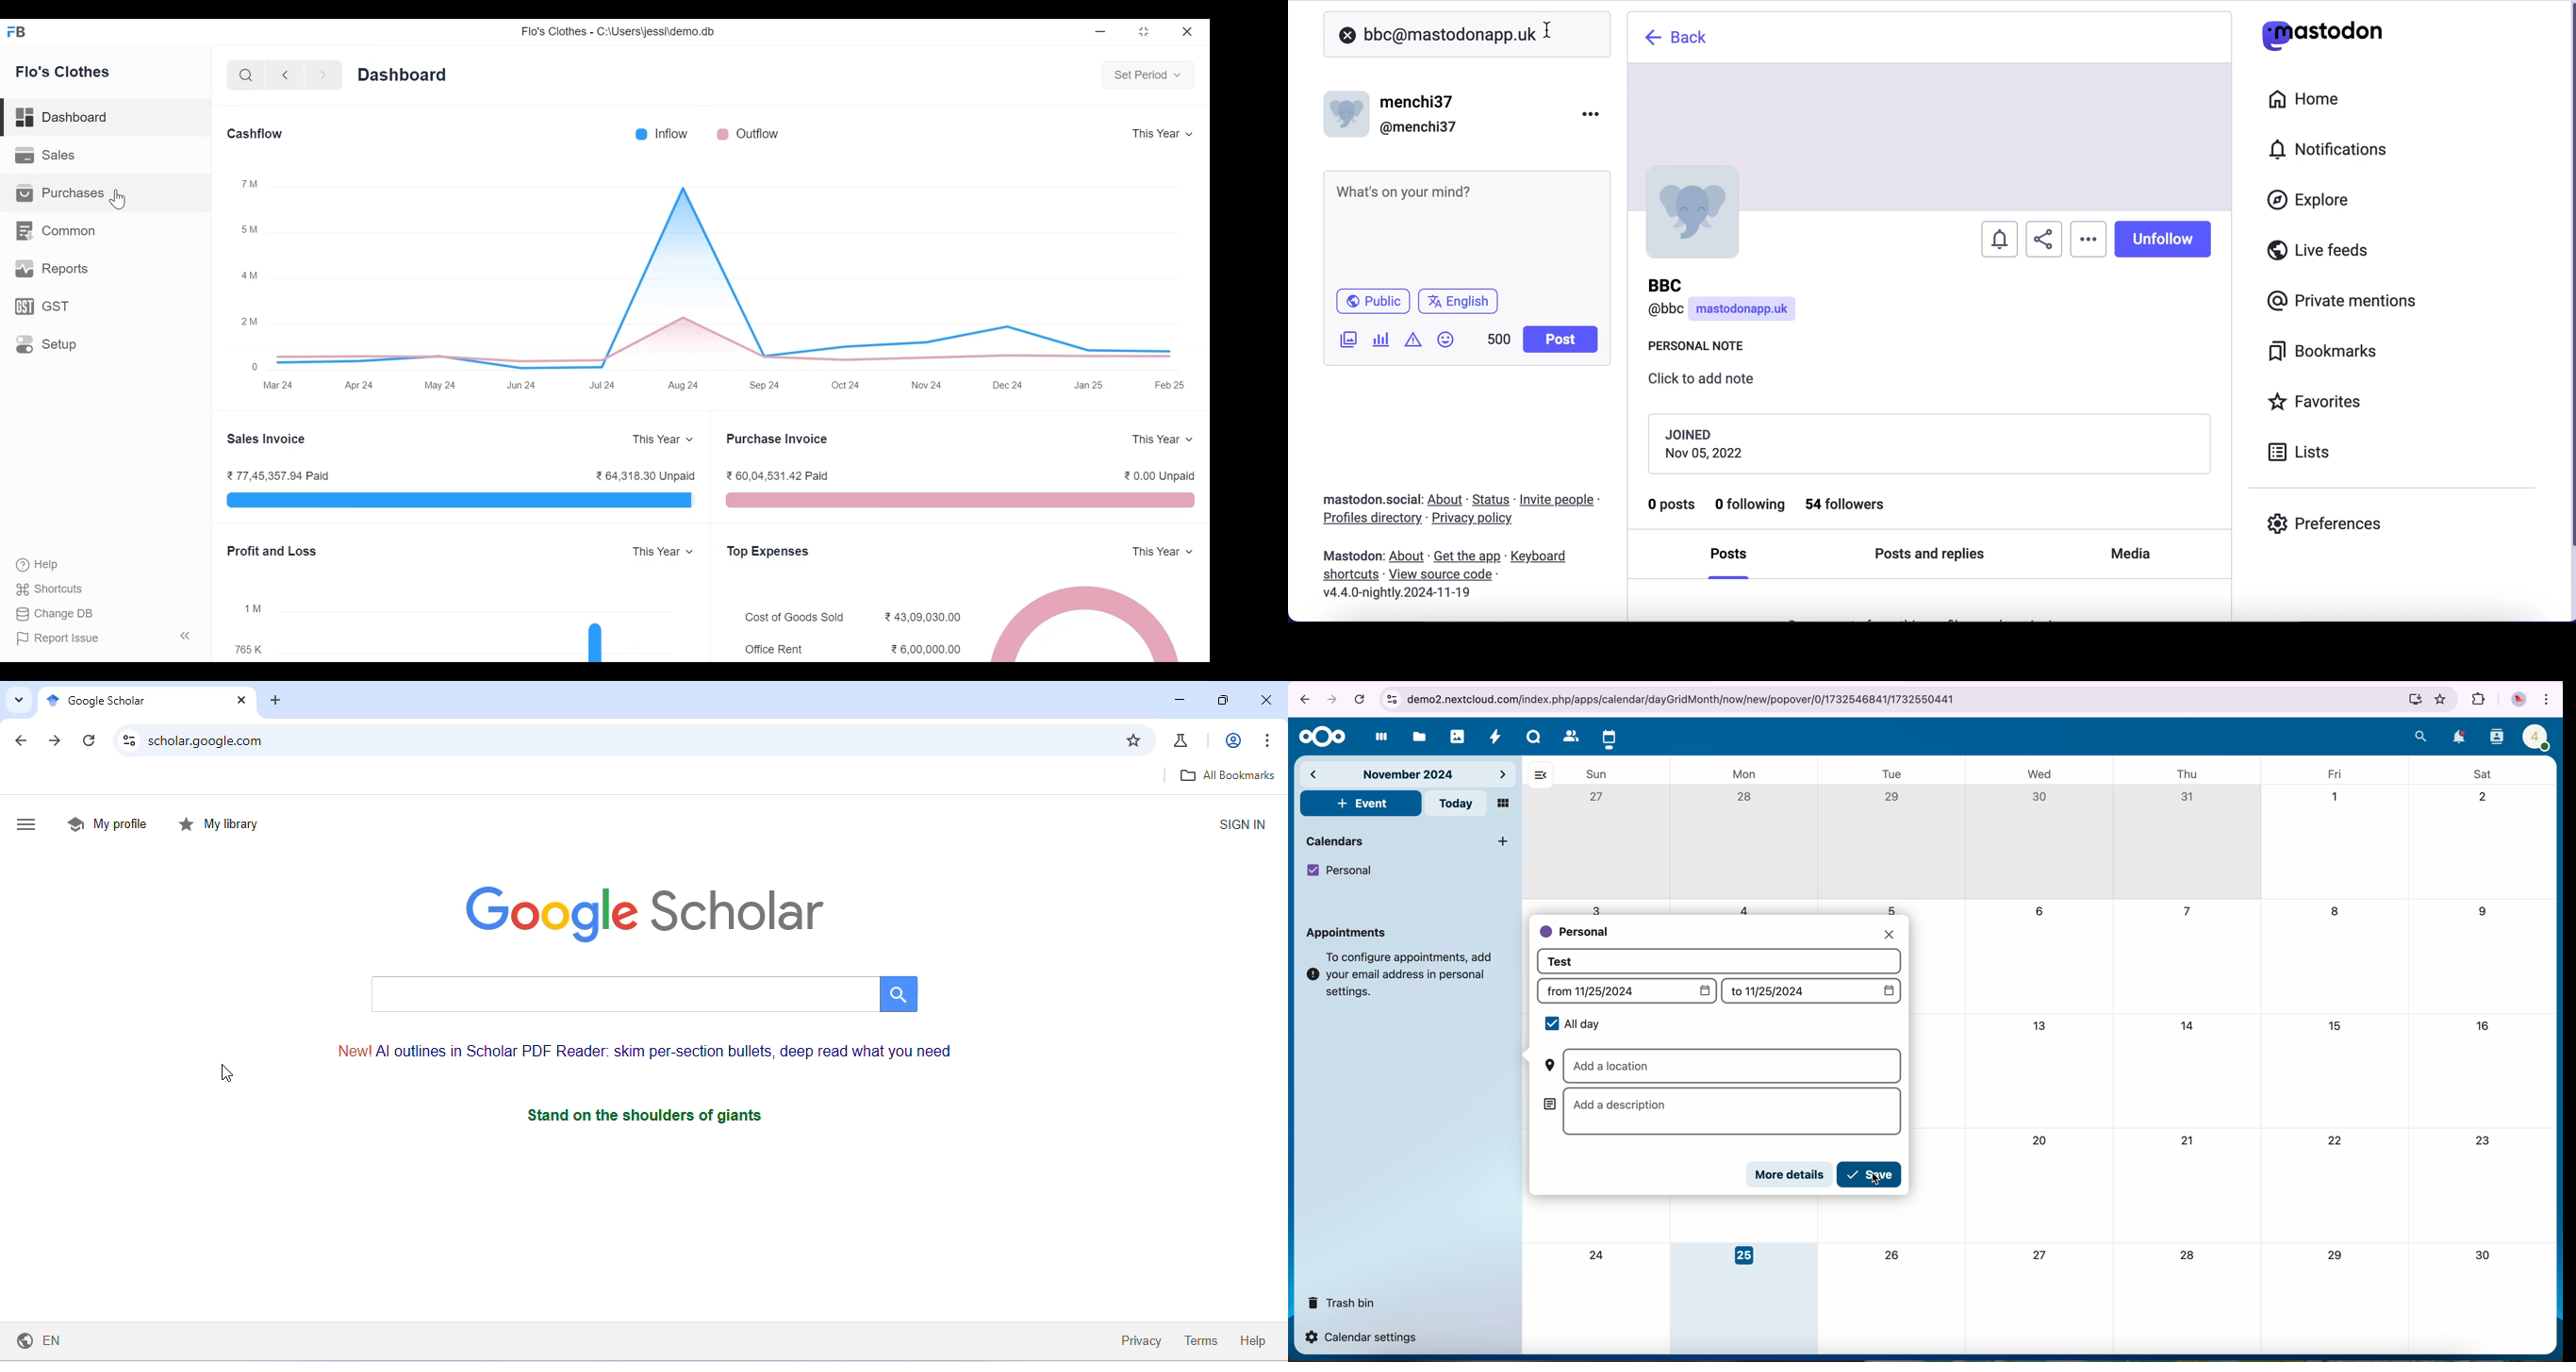  What do you see at coordinates (1162, 439) in the screenshot?
I see `This Year` at bounding box center [1162, 439].